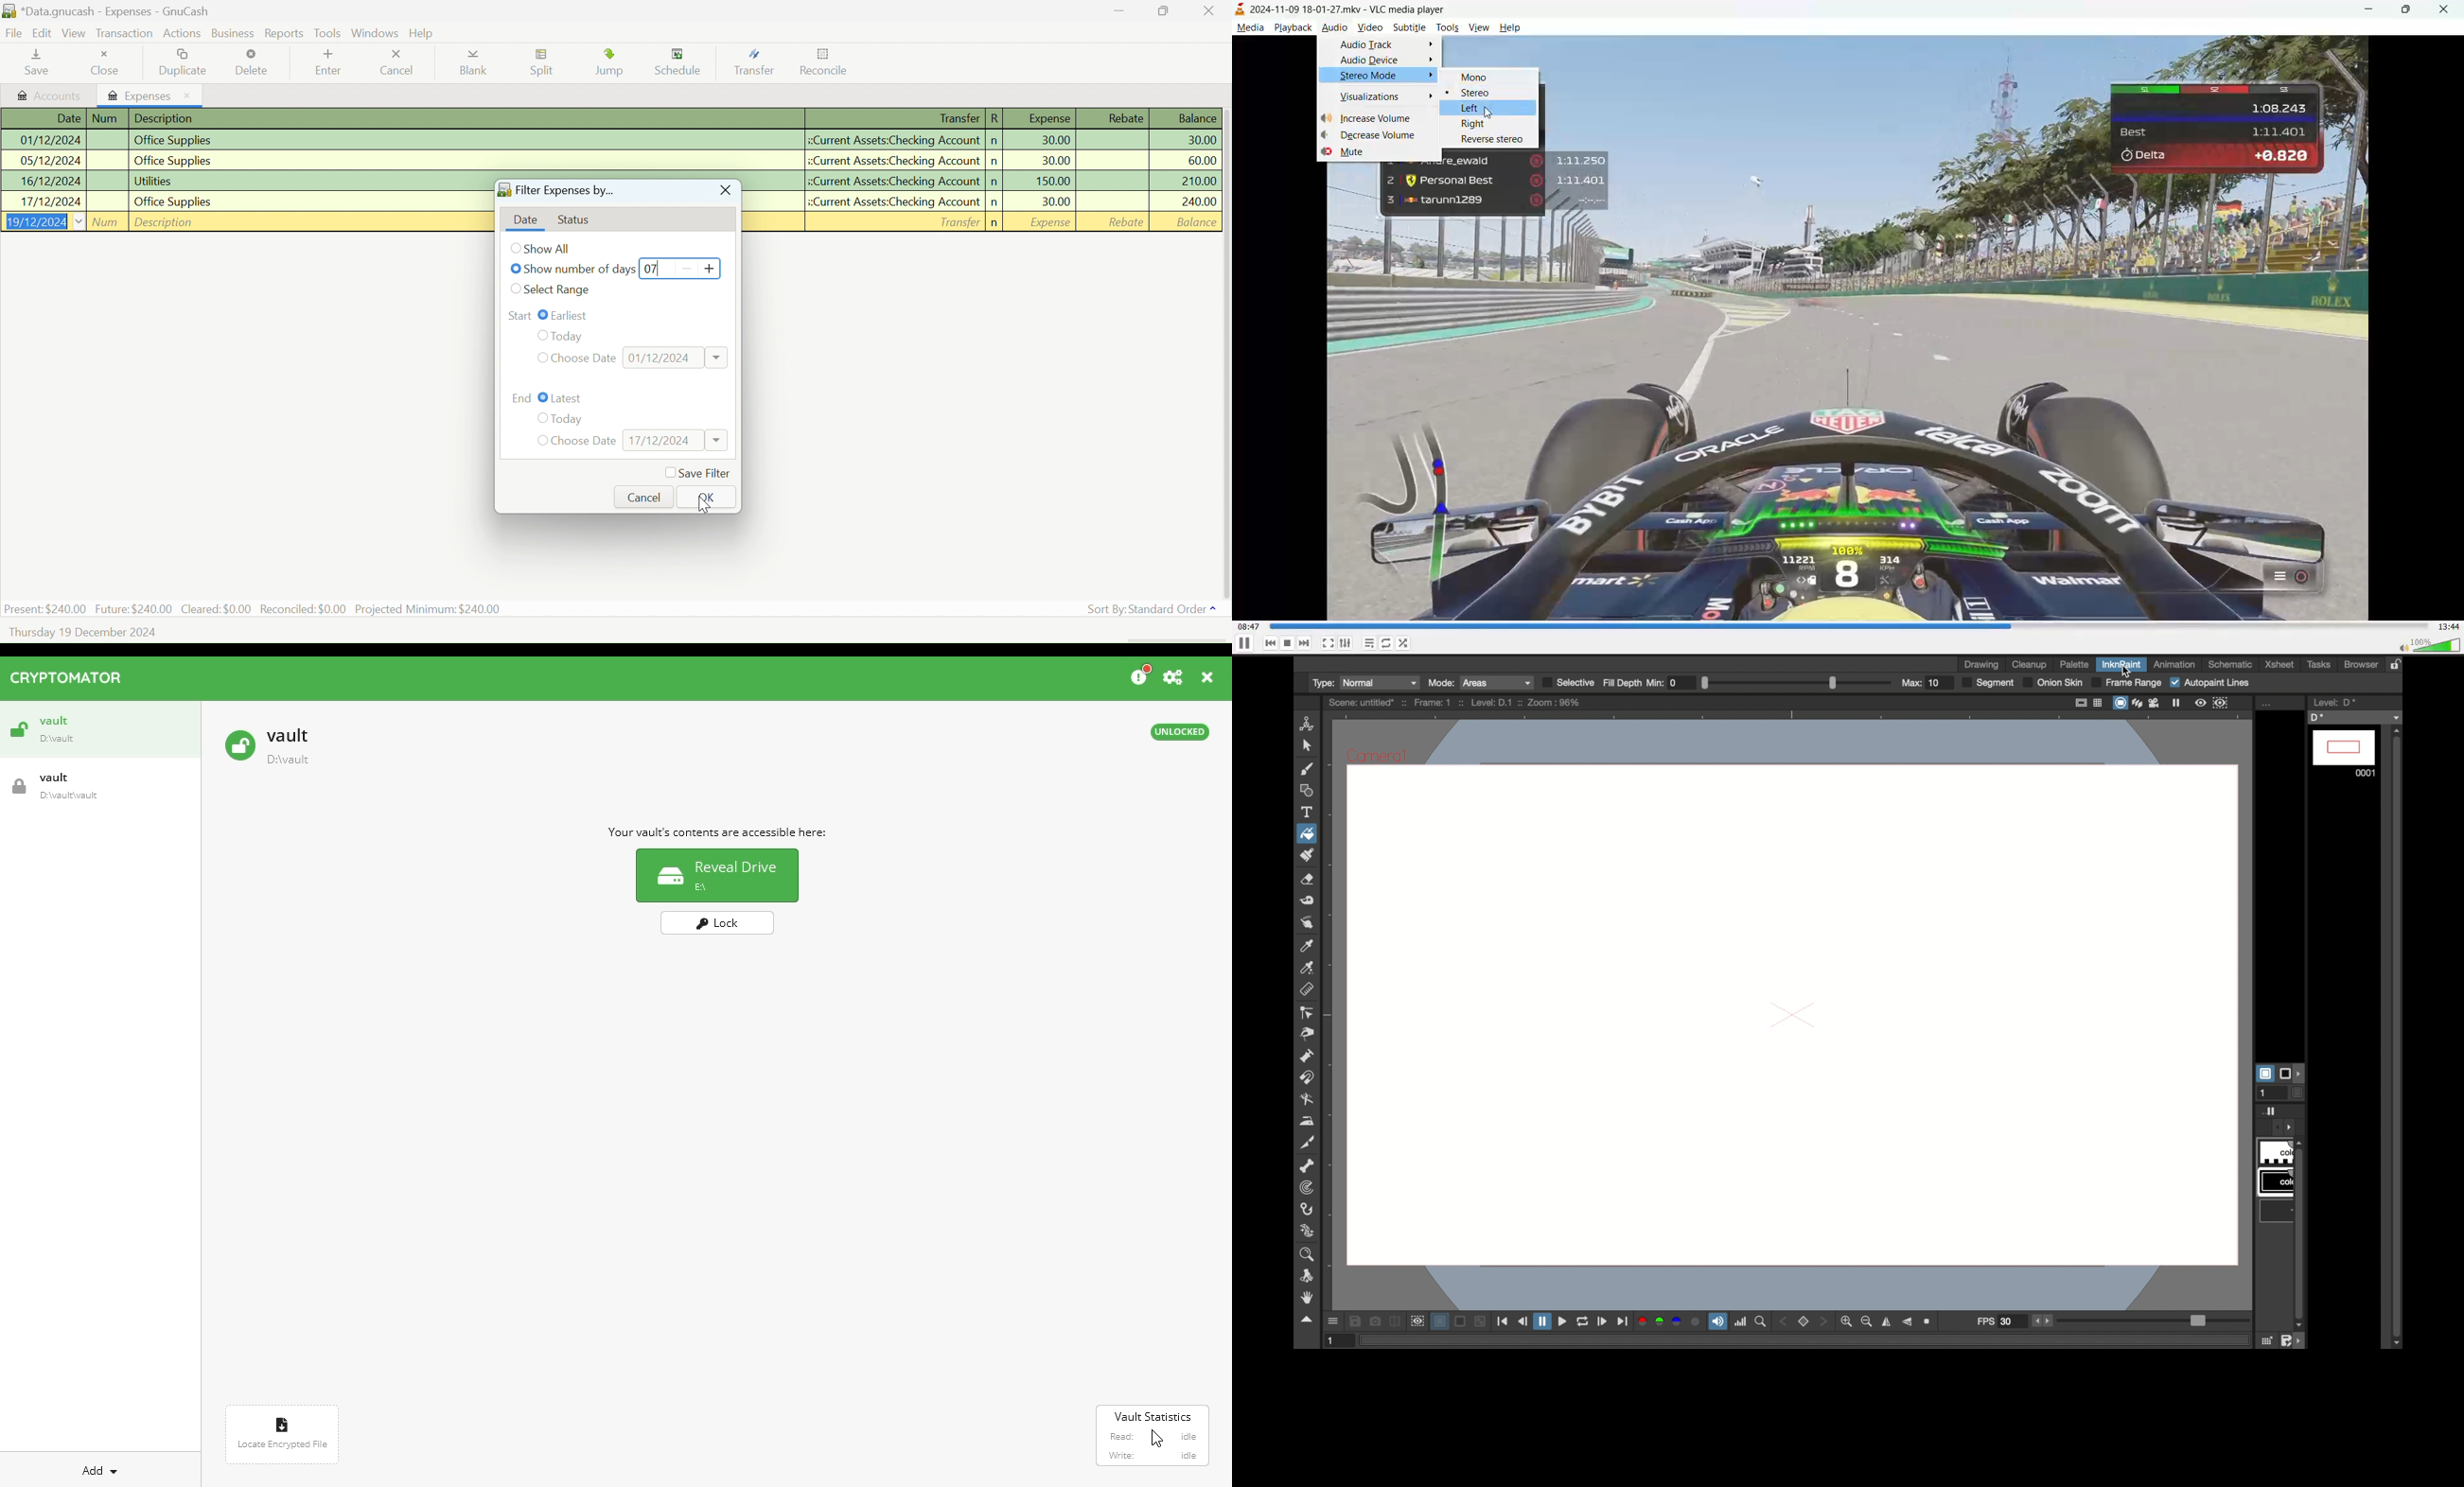 The height and width of the screenshot is (1512, 2464). I want to click on visualizations, so click(1373, 96).